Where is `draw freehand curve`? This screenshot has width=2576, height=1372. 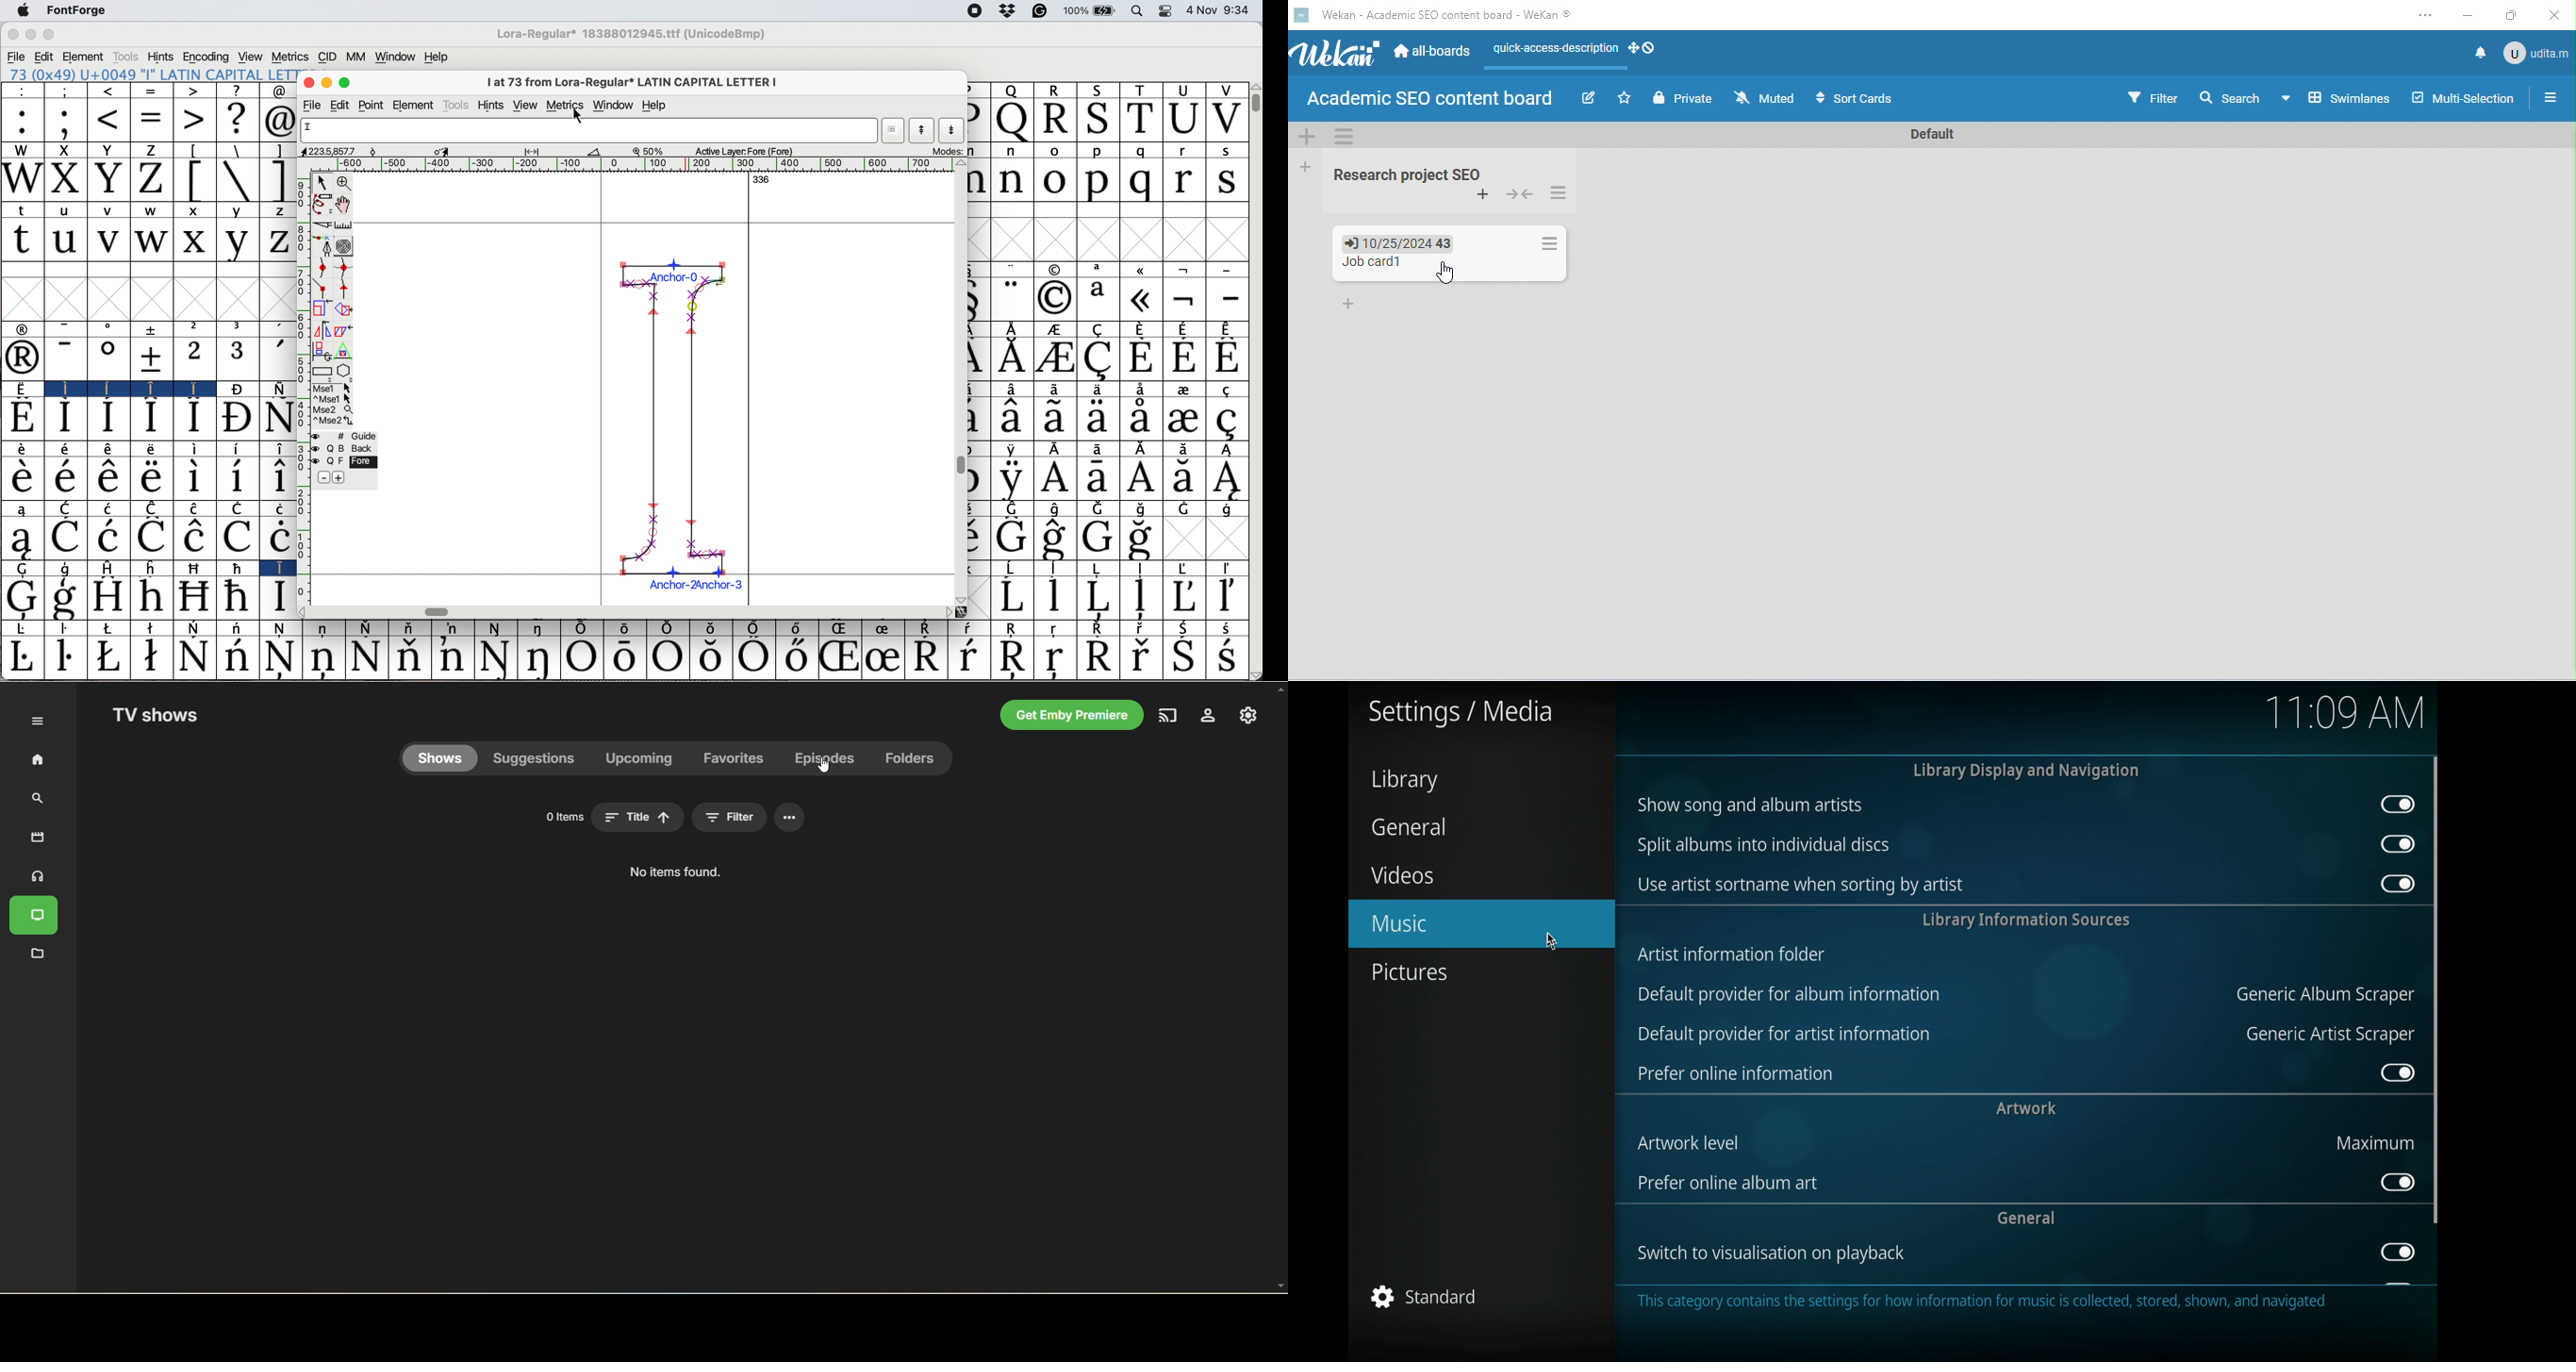 draw freehand curve is located at coordinates (322, 203).